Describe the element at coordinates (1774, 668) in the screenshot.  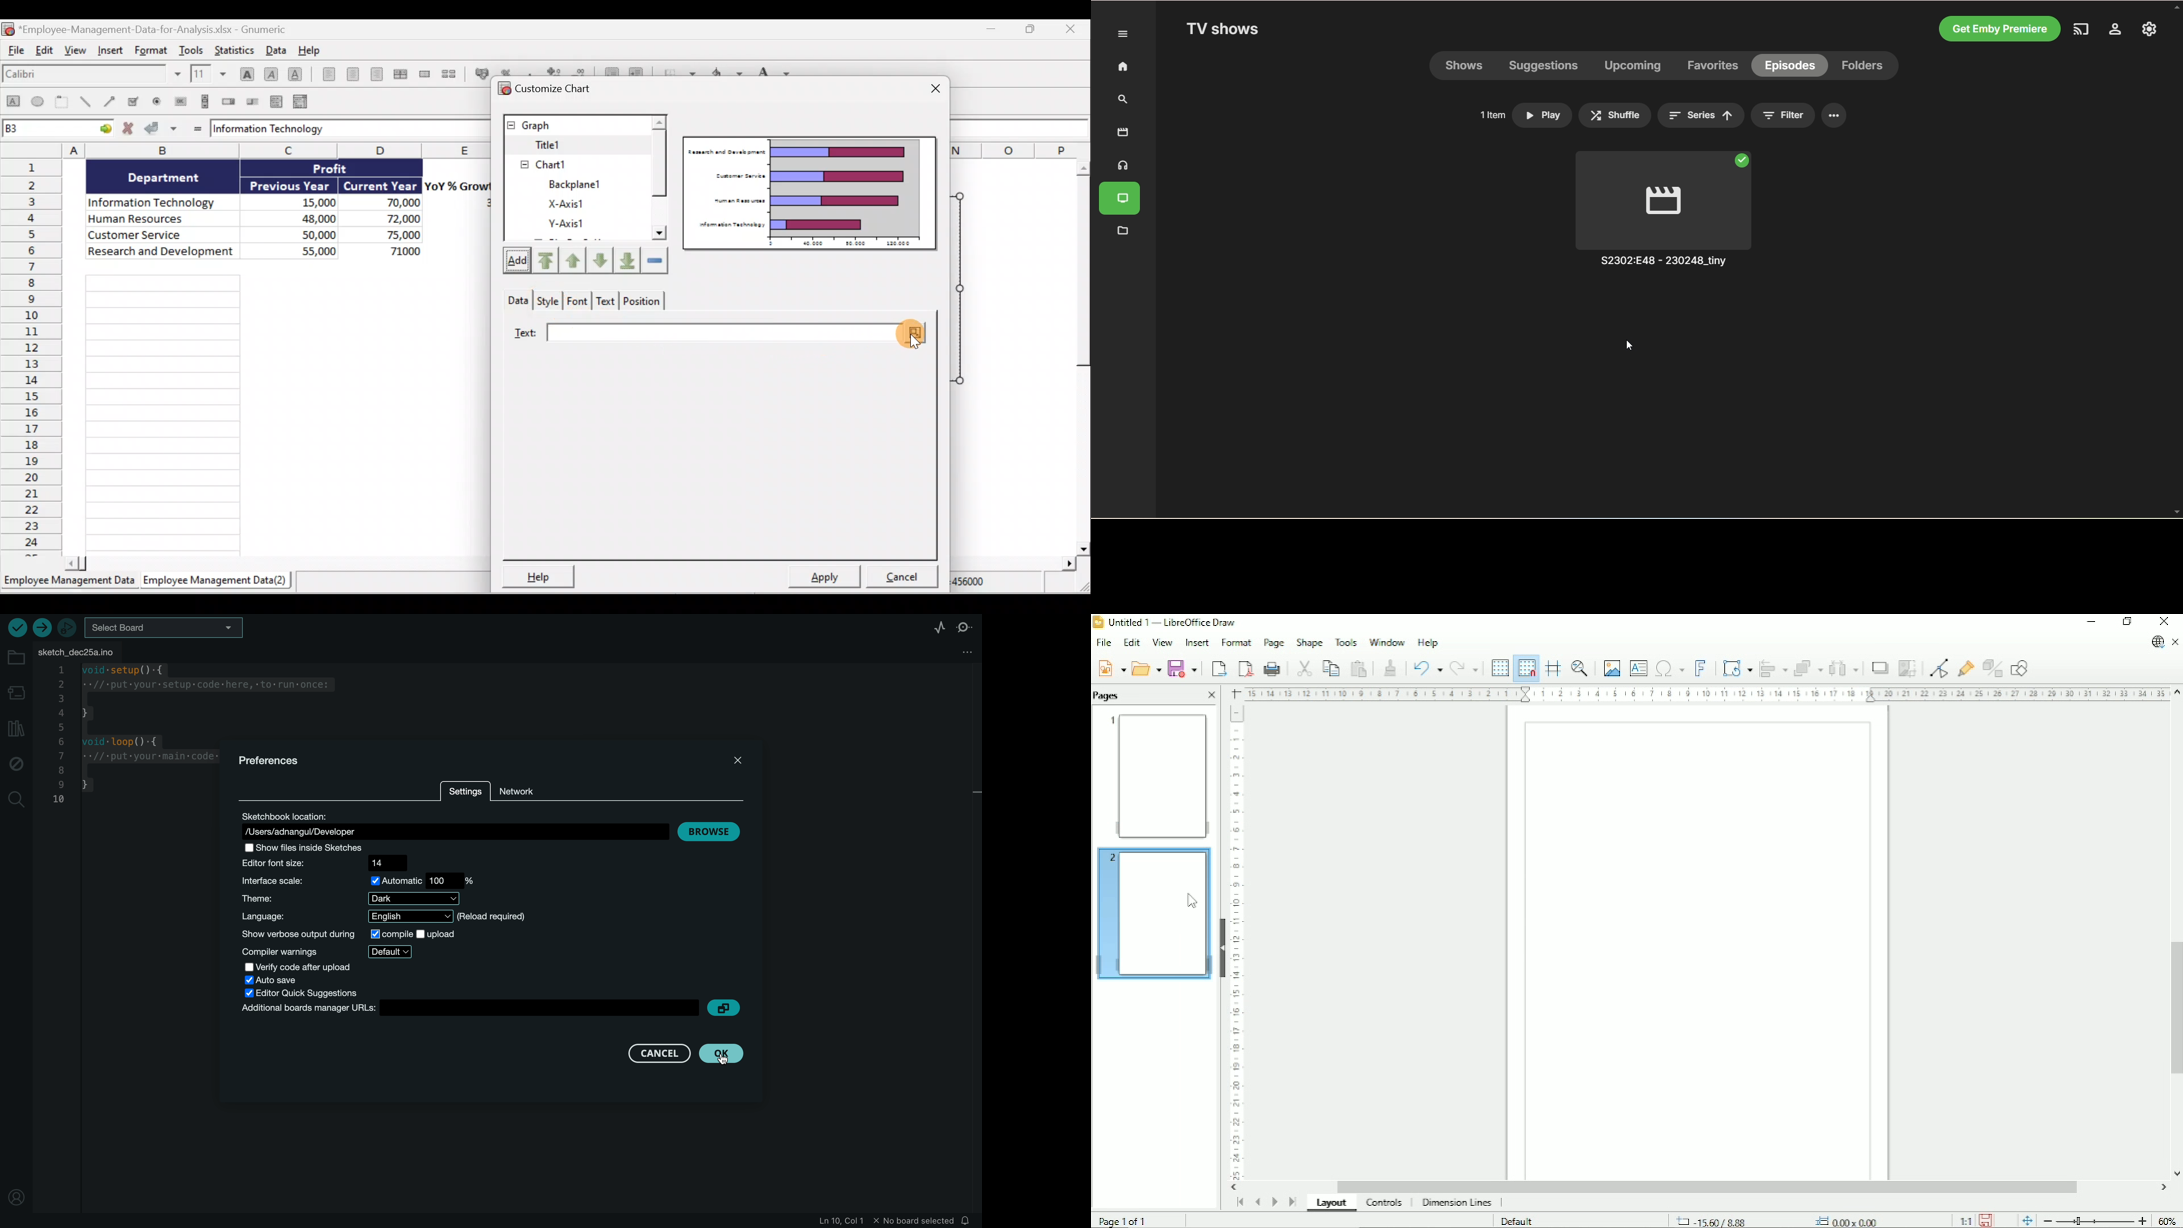
I see `Align objects` at that location.